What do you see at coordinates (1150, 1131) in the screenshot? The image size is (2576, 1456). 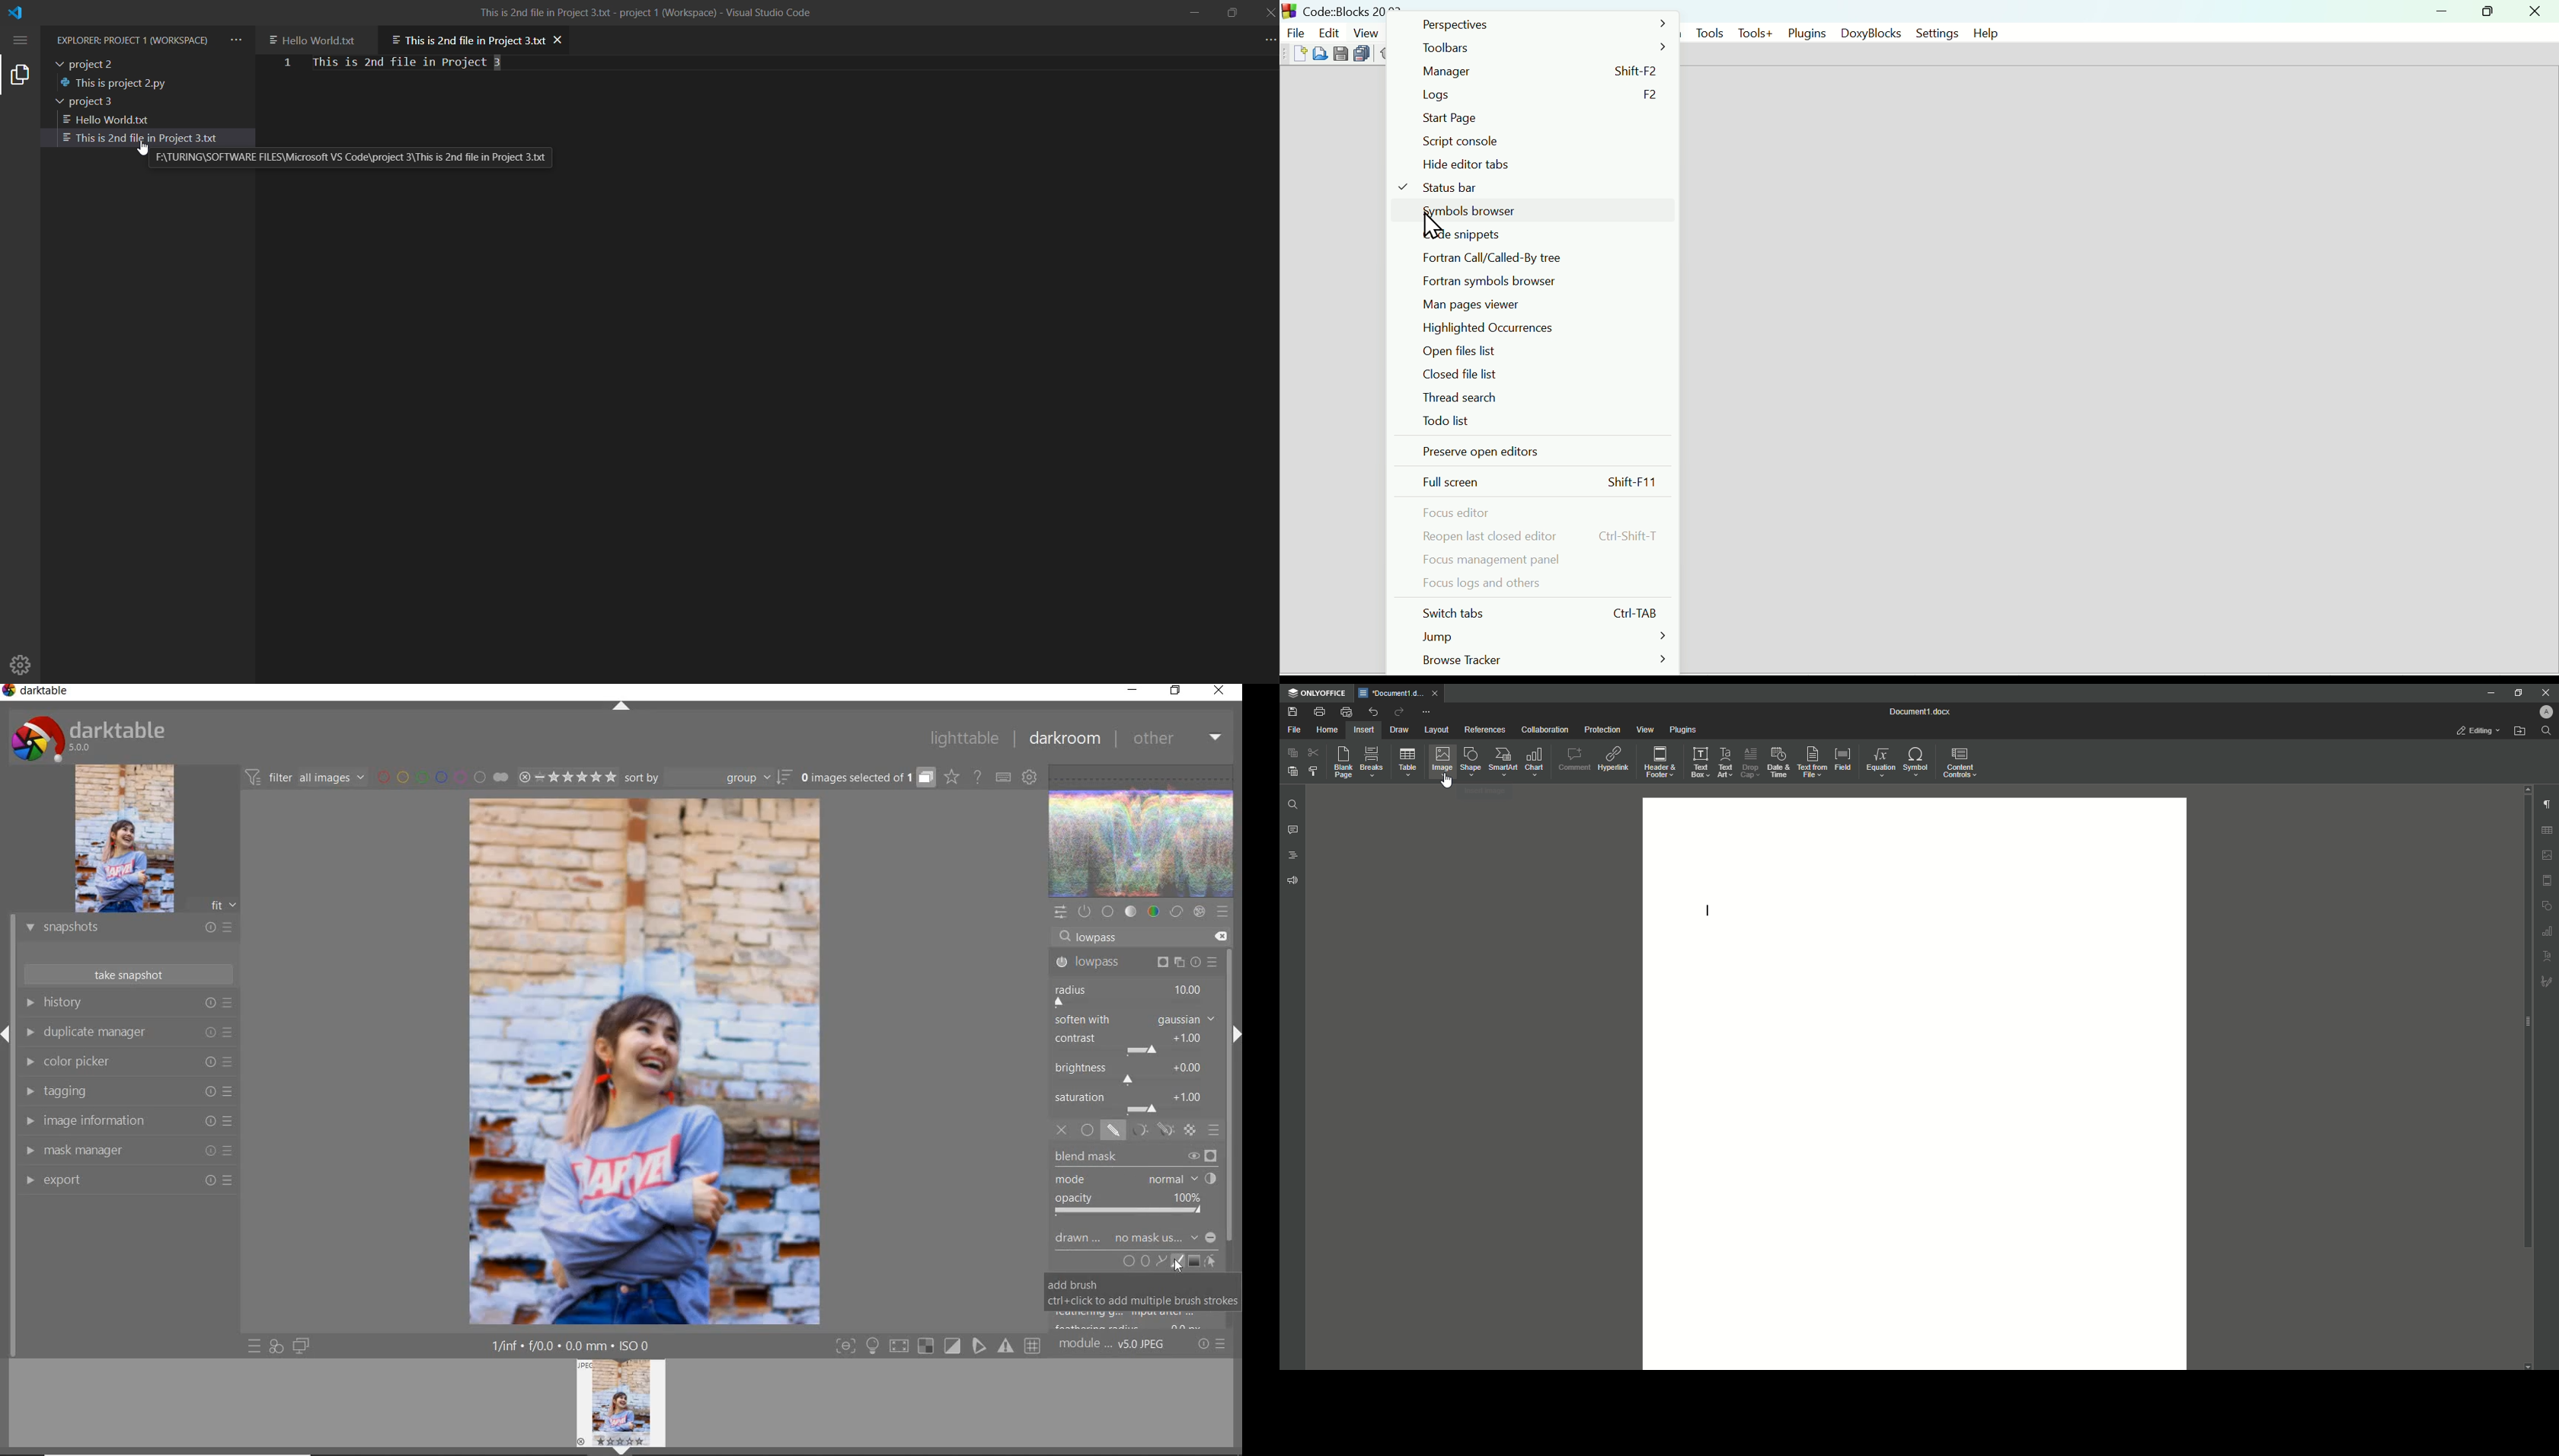 I see `mask options` at bounding box center [1150, 1131].